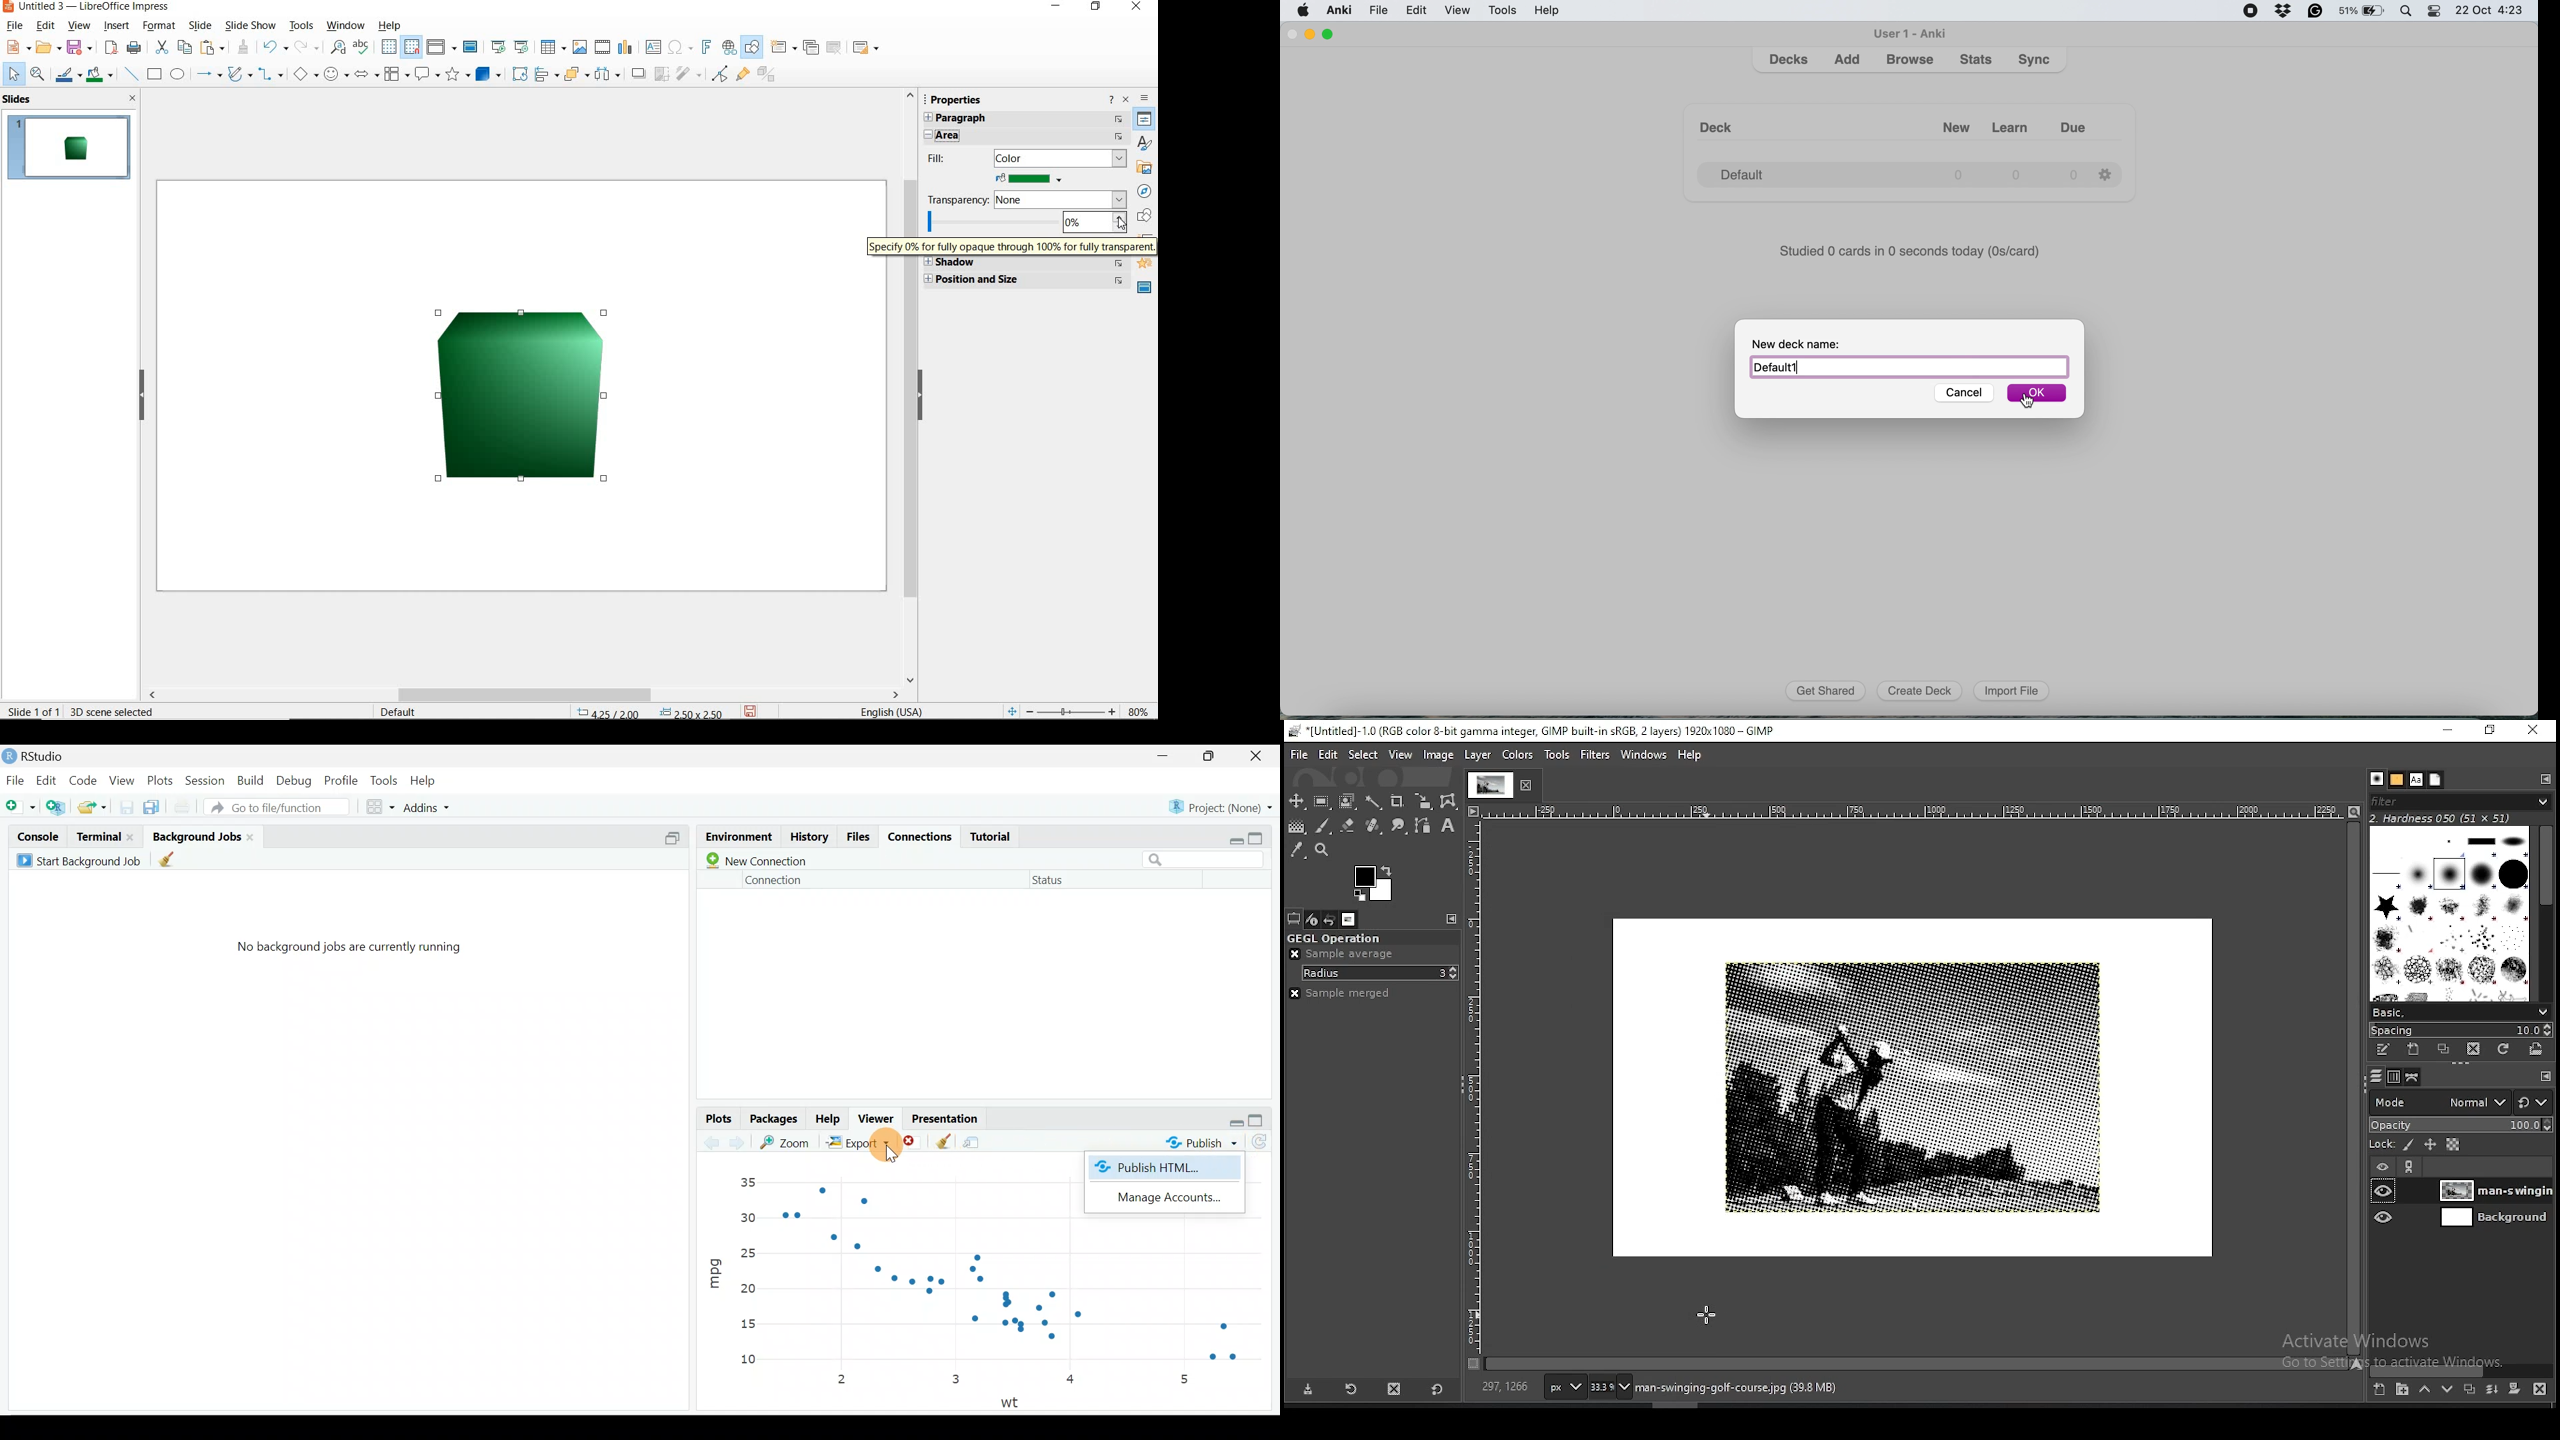 The width and height of the screenshot is (2576, 1456). What do you see at coordinates (100, 76) in the screenshot?
I see `fill color` at bounding box center [100, 76].